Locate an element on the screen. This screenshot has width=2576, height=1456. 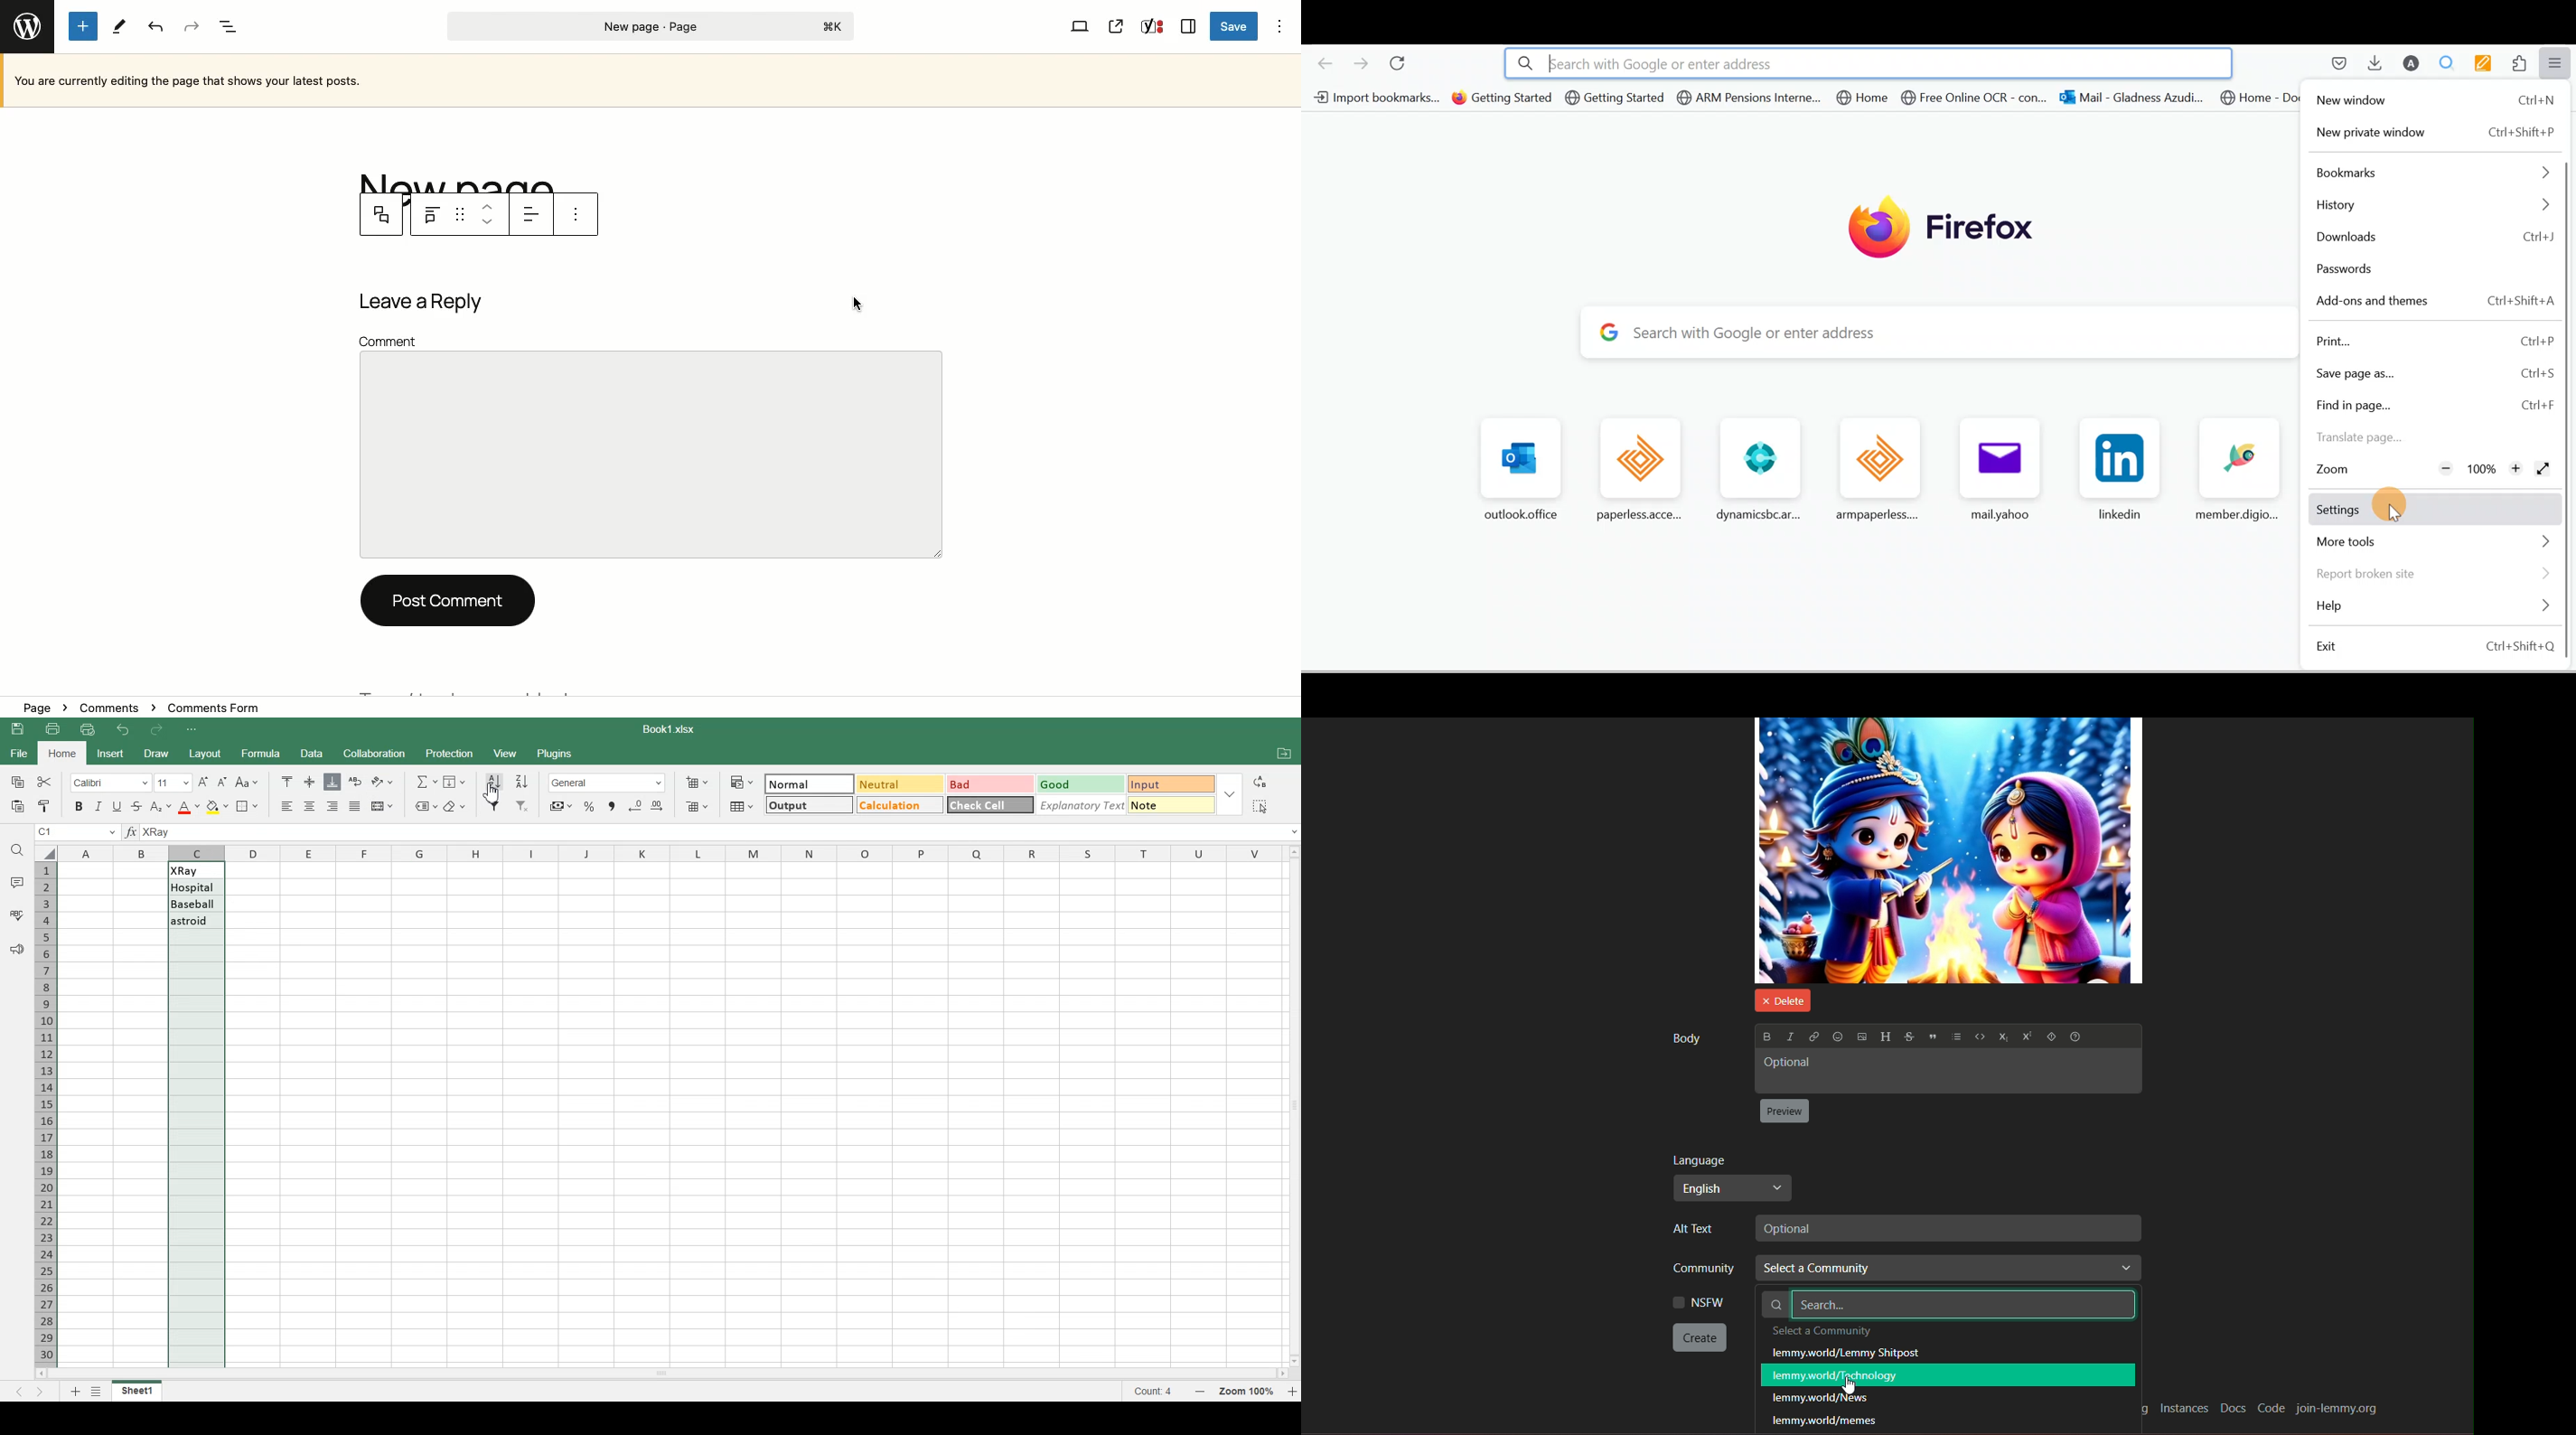
Format as table template is located at coordinates (740, 807).